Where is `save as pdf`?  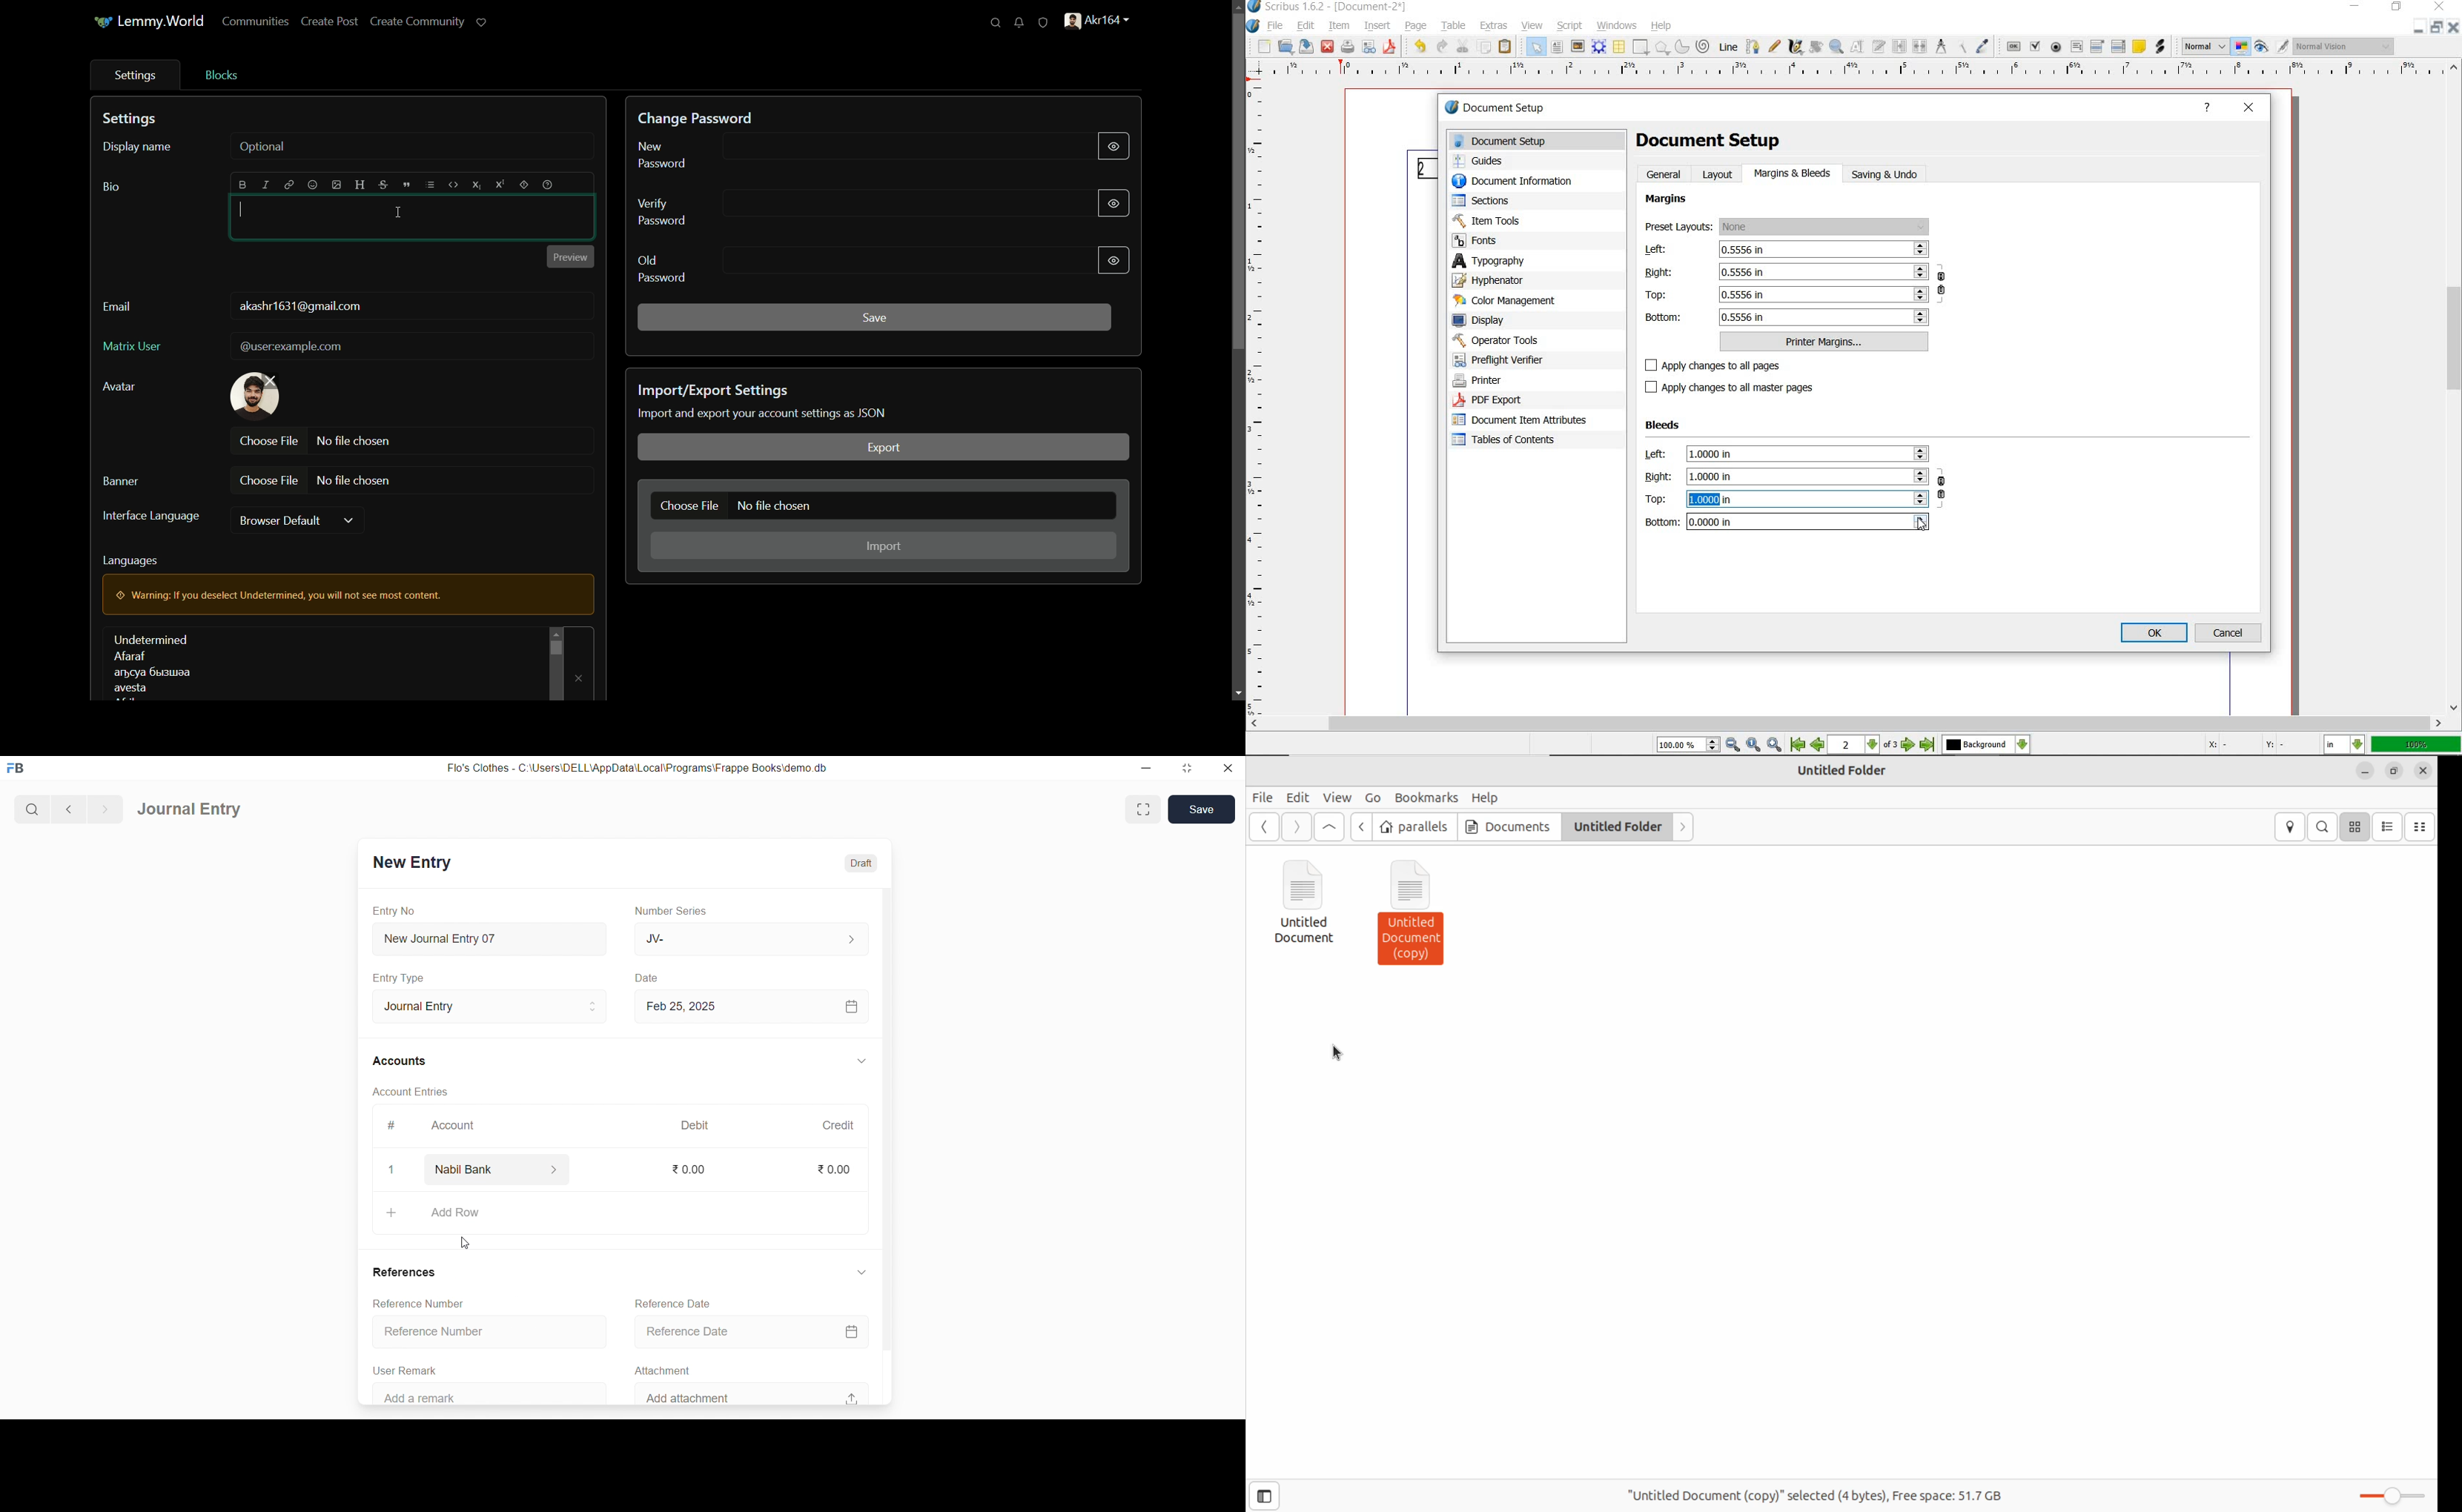 save as pdf is located at coordinates (1390, 47).